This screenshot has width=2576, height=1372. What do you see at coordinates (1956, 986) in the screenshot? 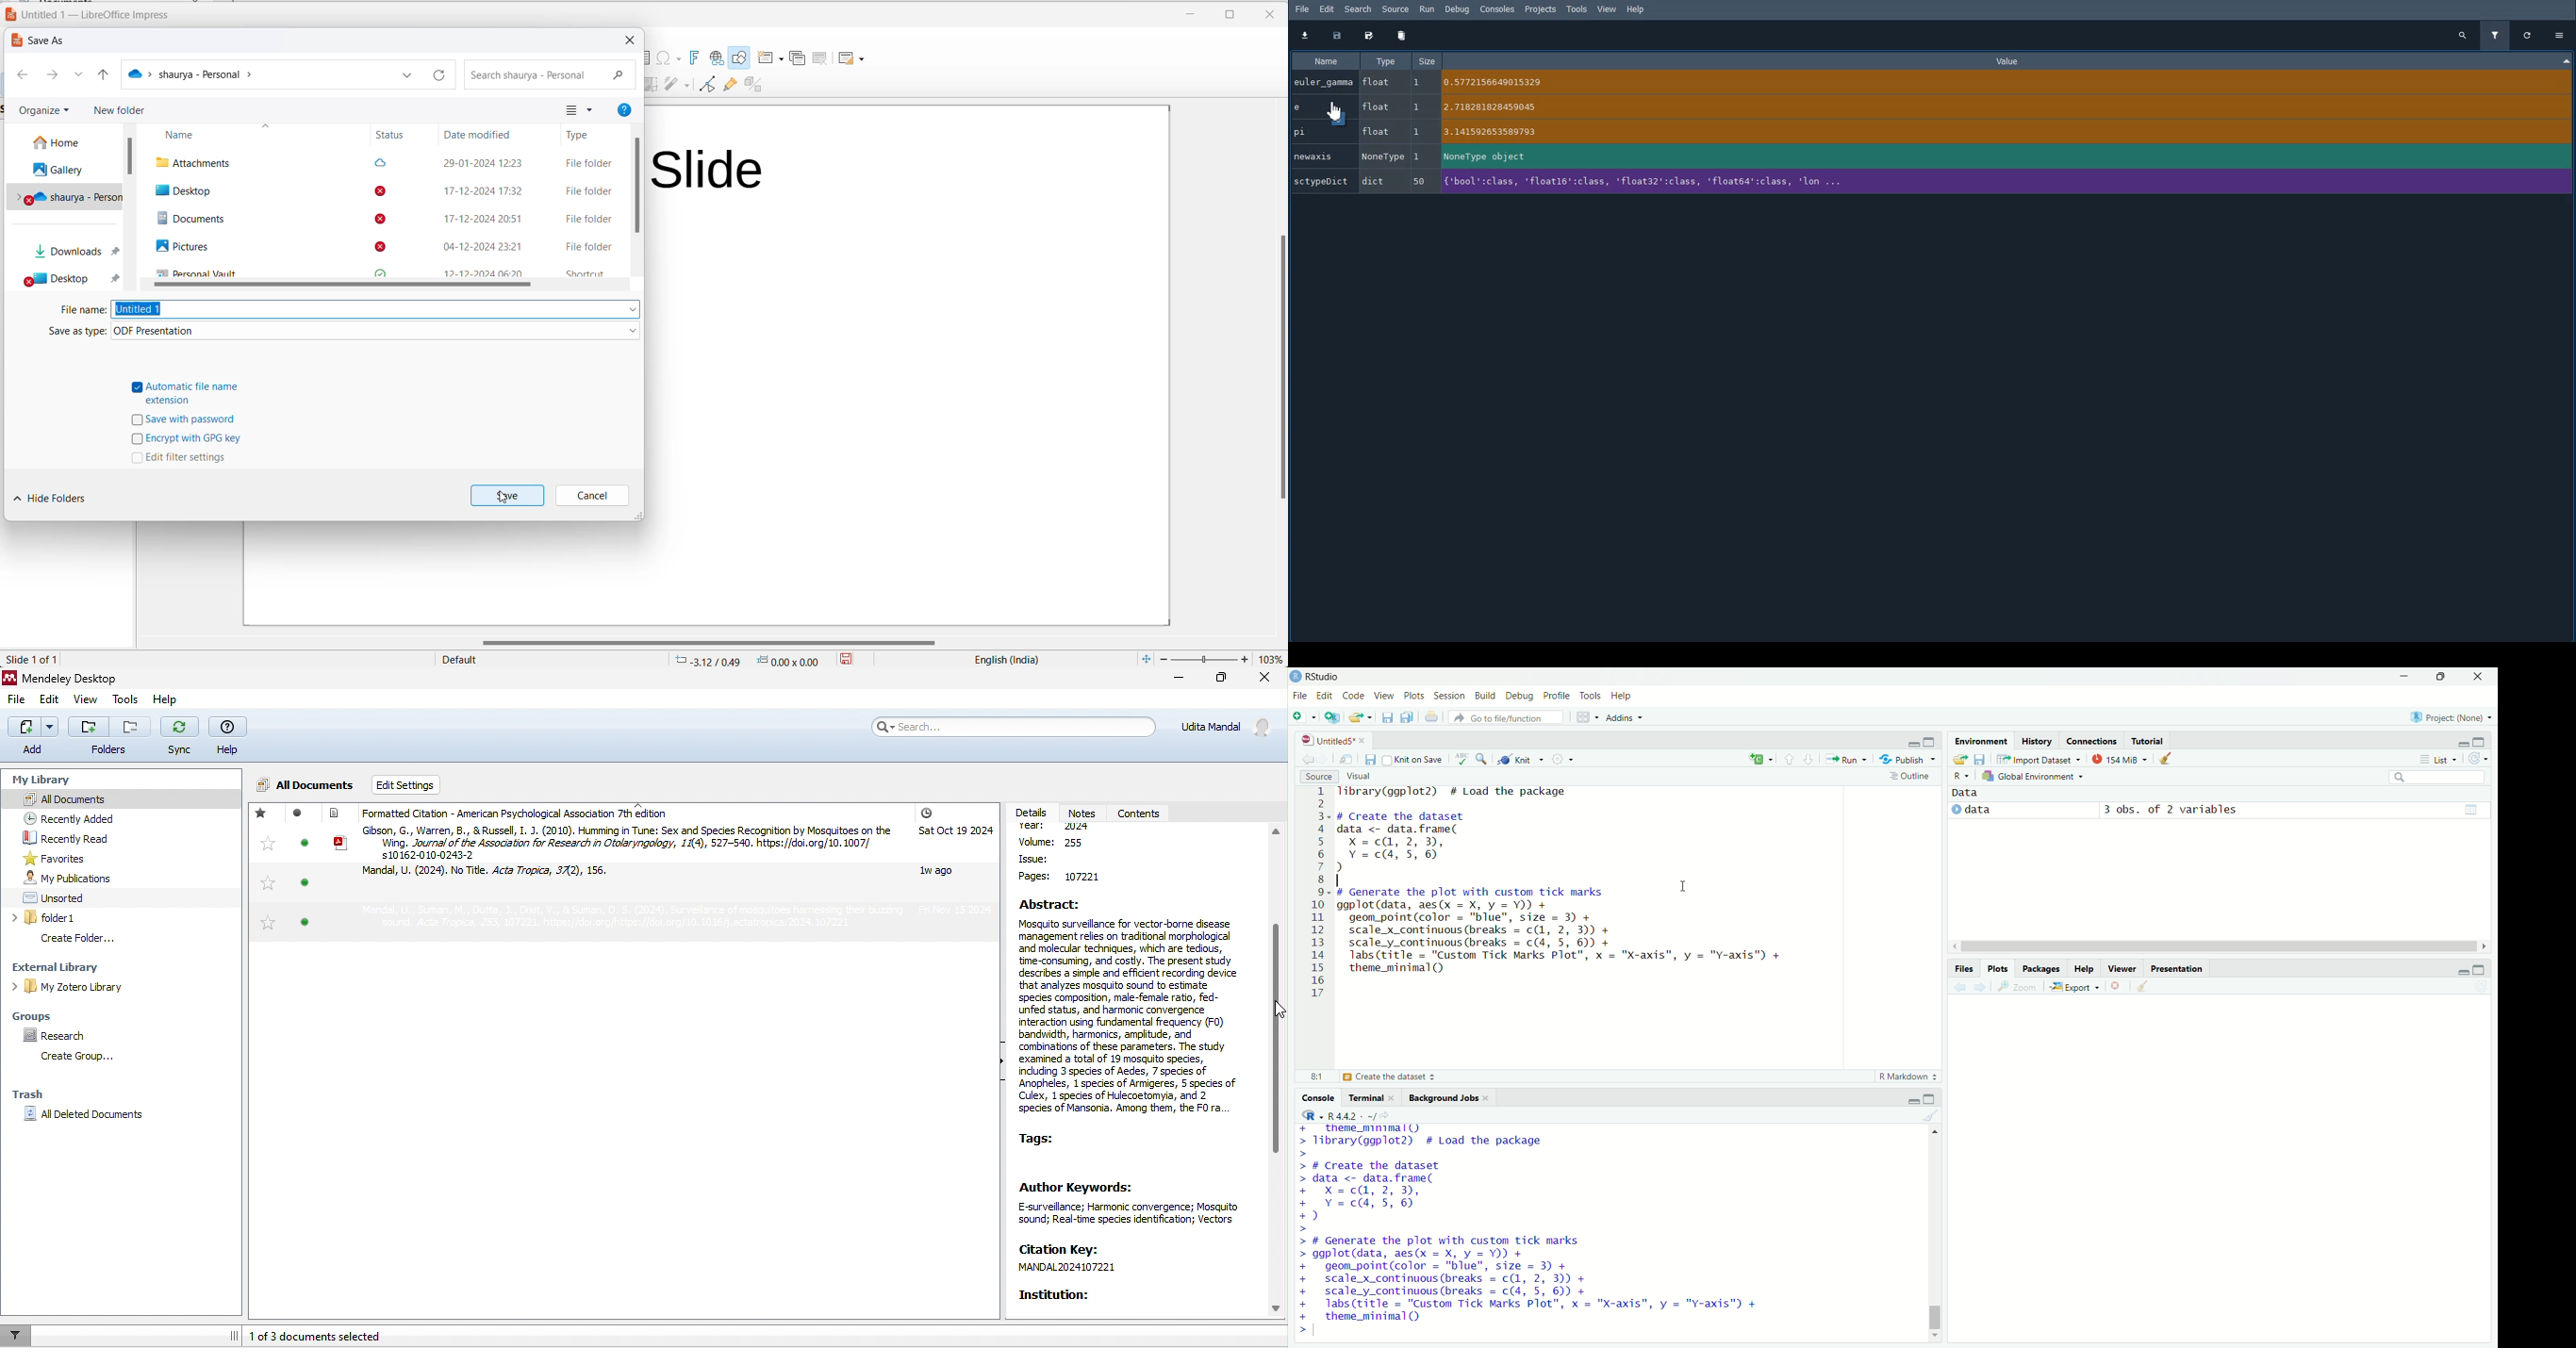
I see `previous plot` at bounding box center [1956, 986].